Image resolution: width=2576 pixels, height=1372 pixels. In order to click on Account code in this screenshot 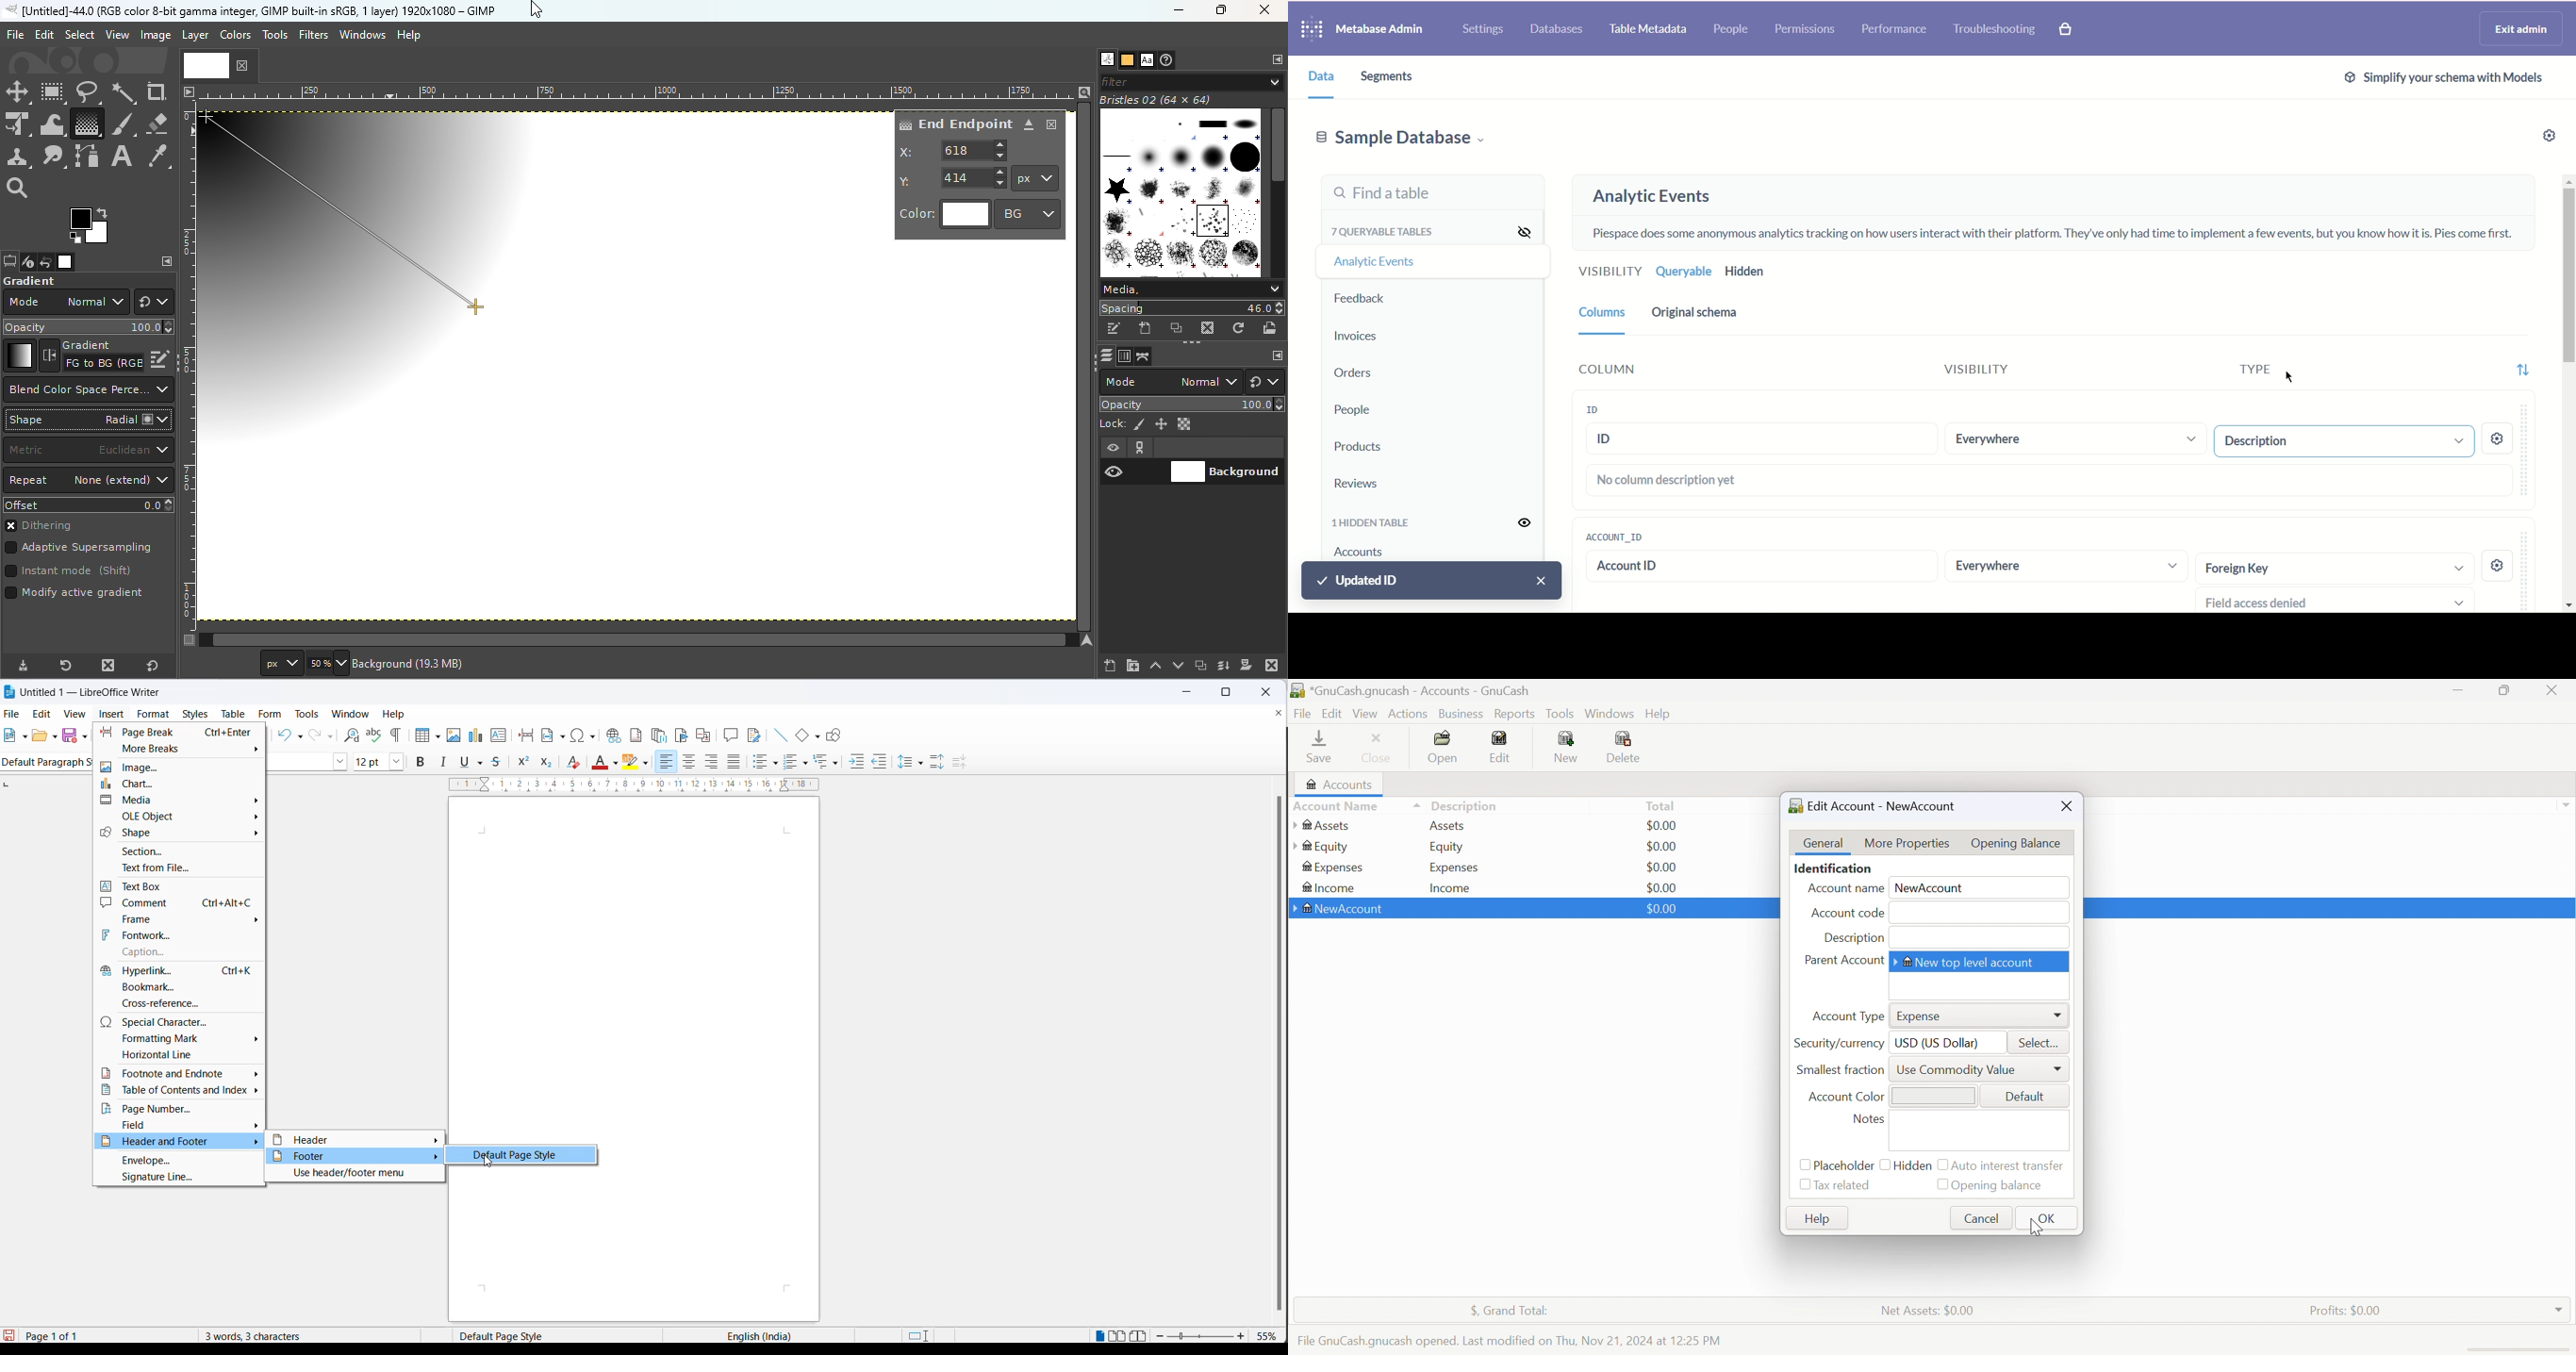, I will do `click(1850, 912)`.